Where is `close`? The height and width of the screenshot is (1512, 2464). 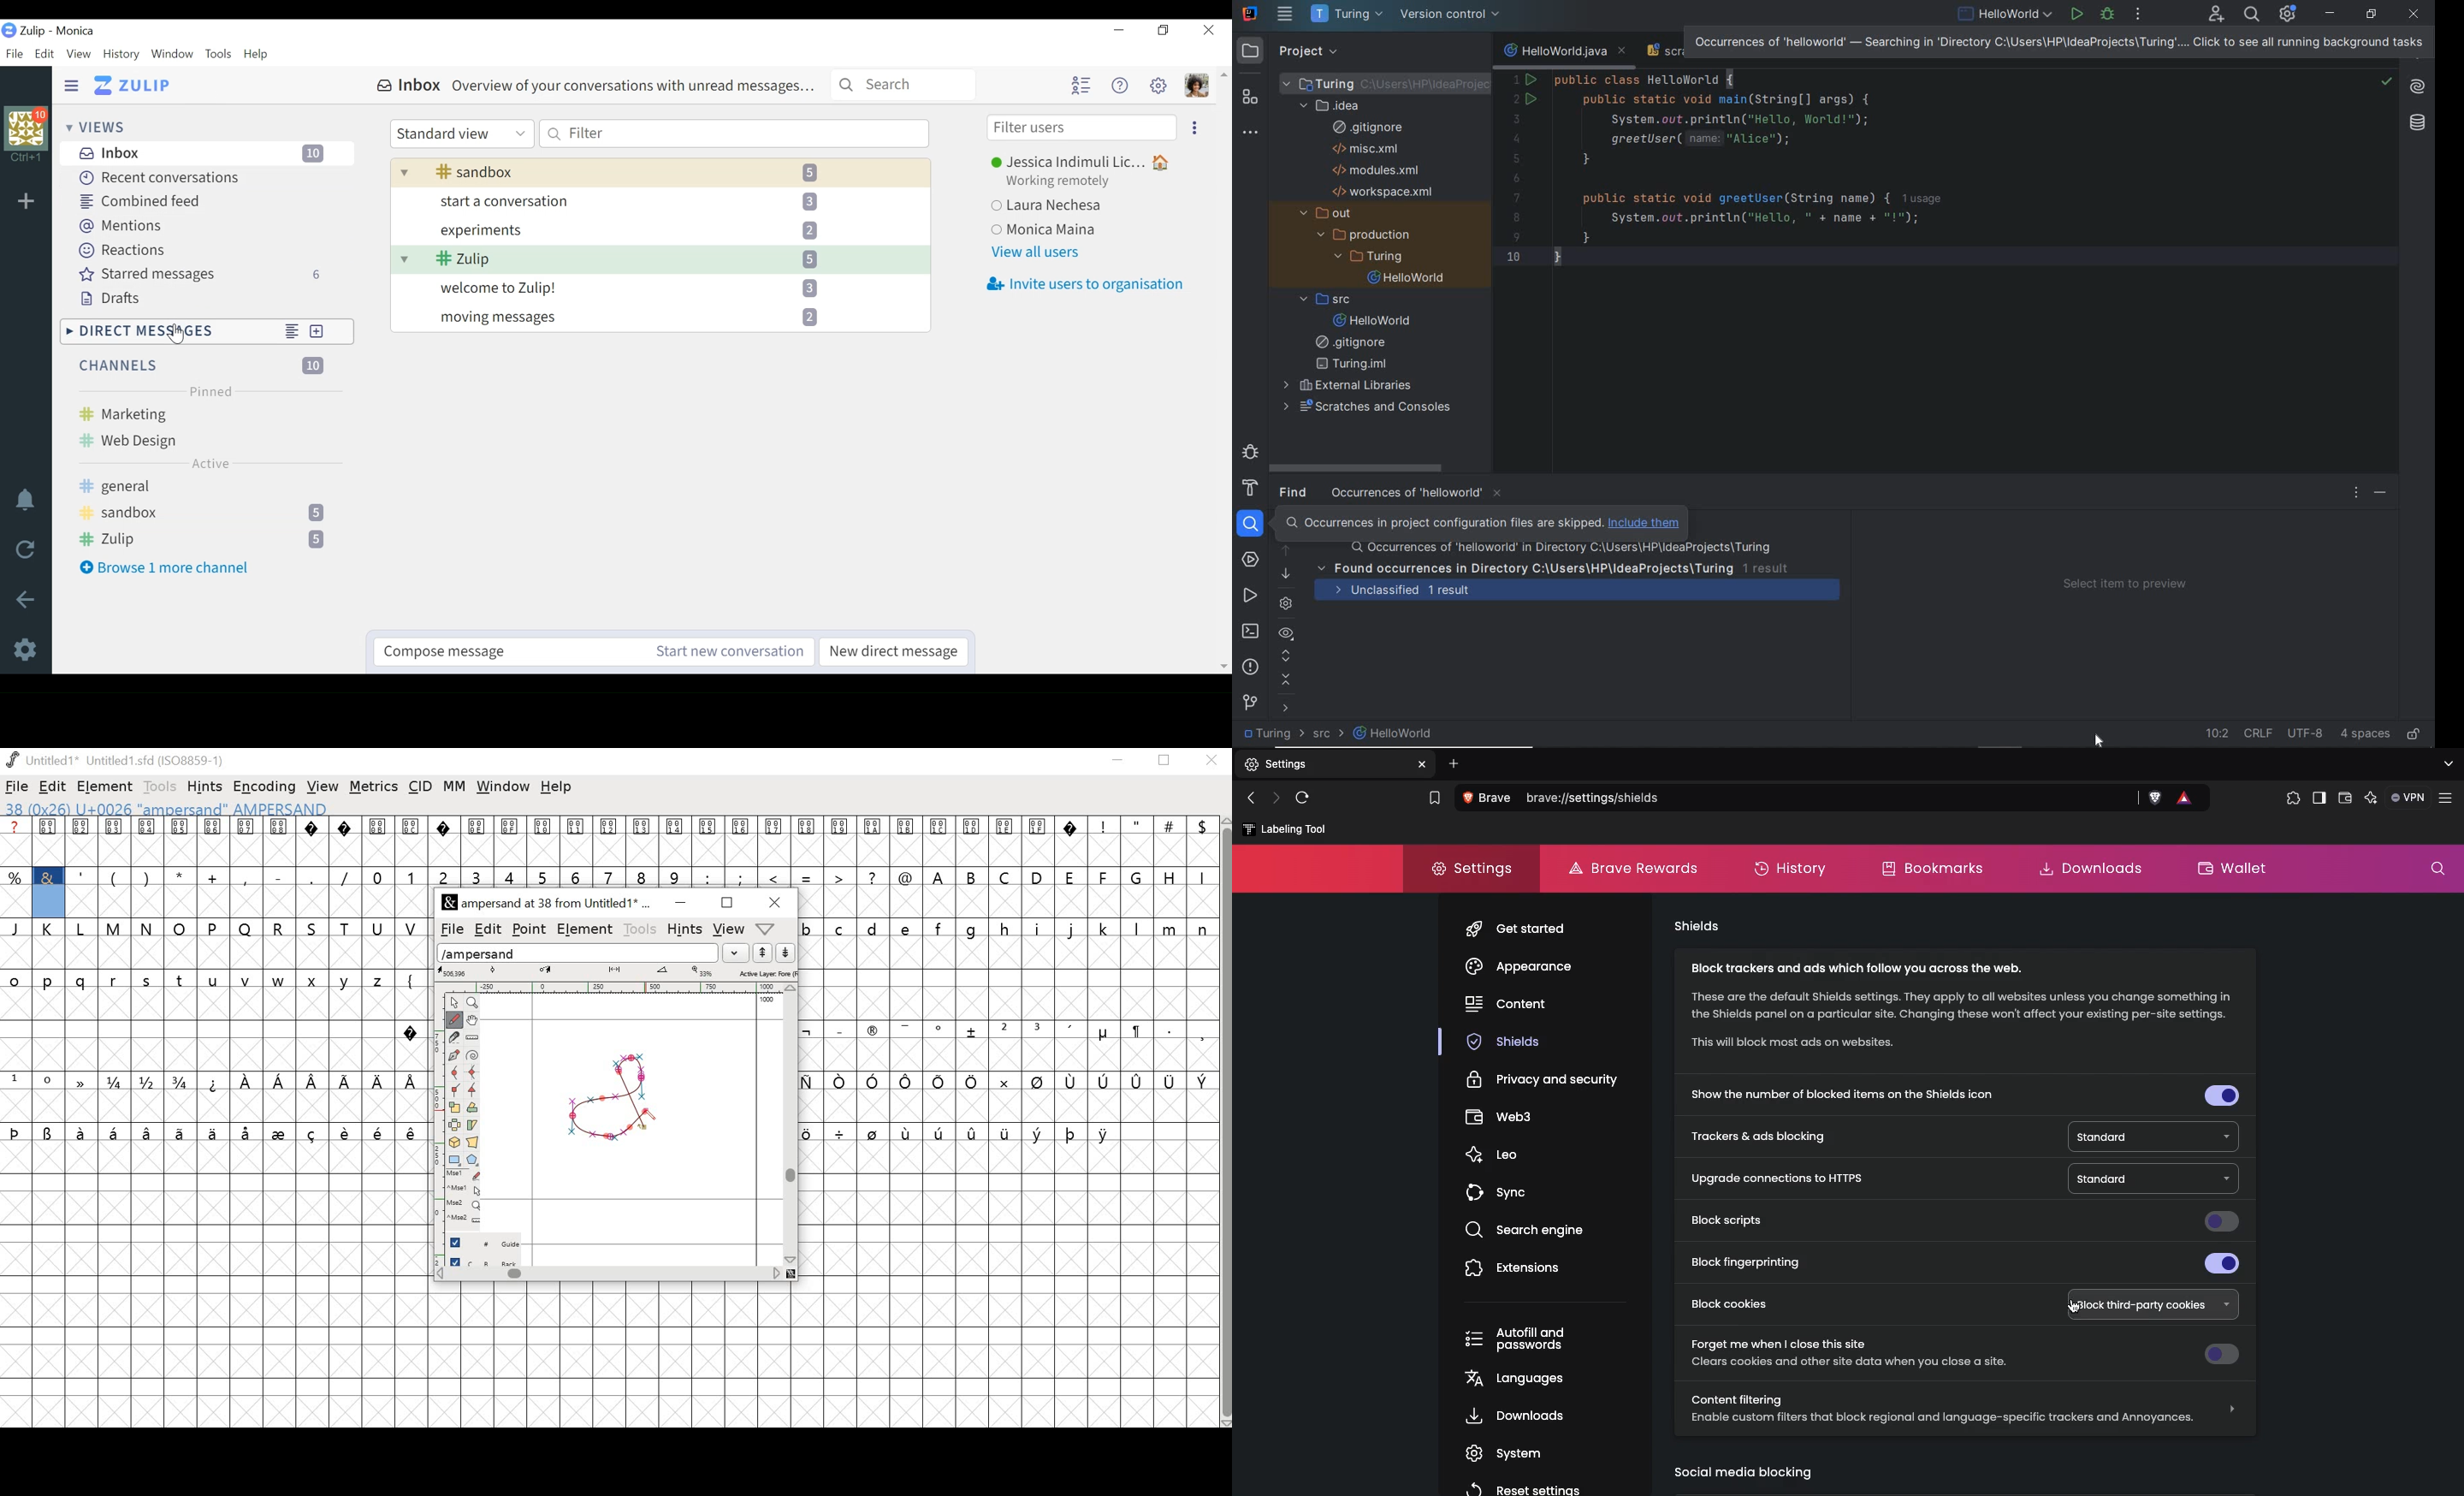 close is located at coordinates (772, 902).